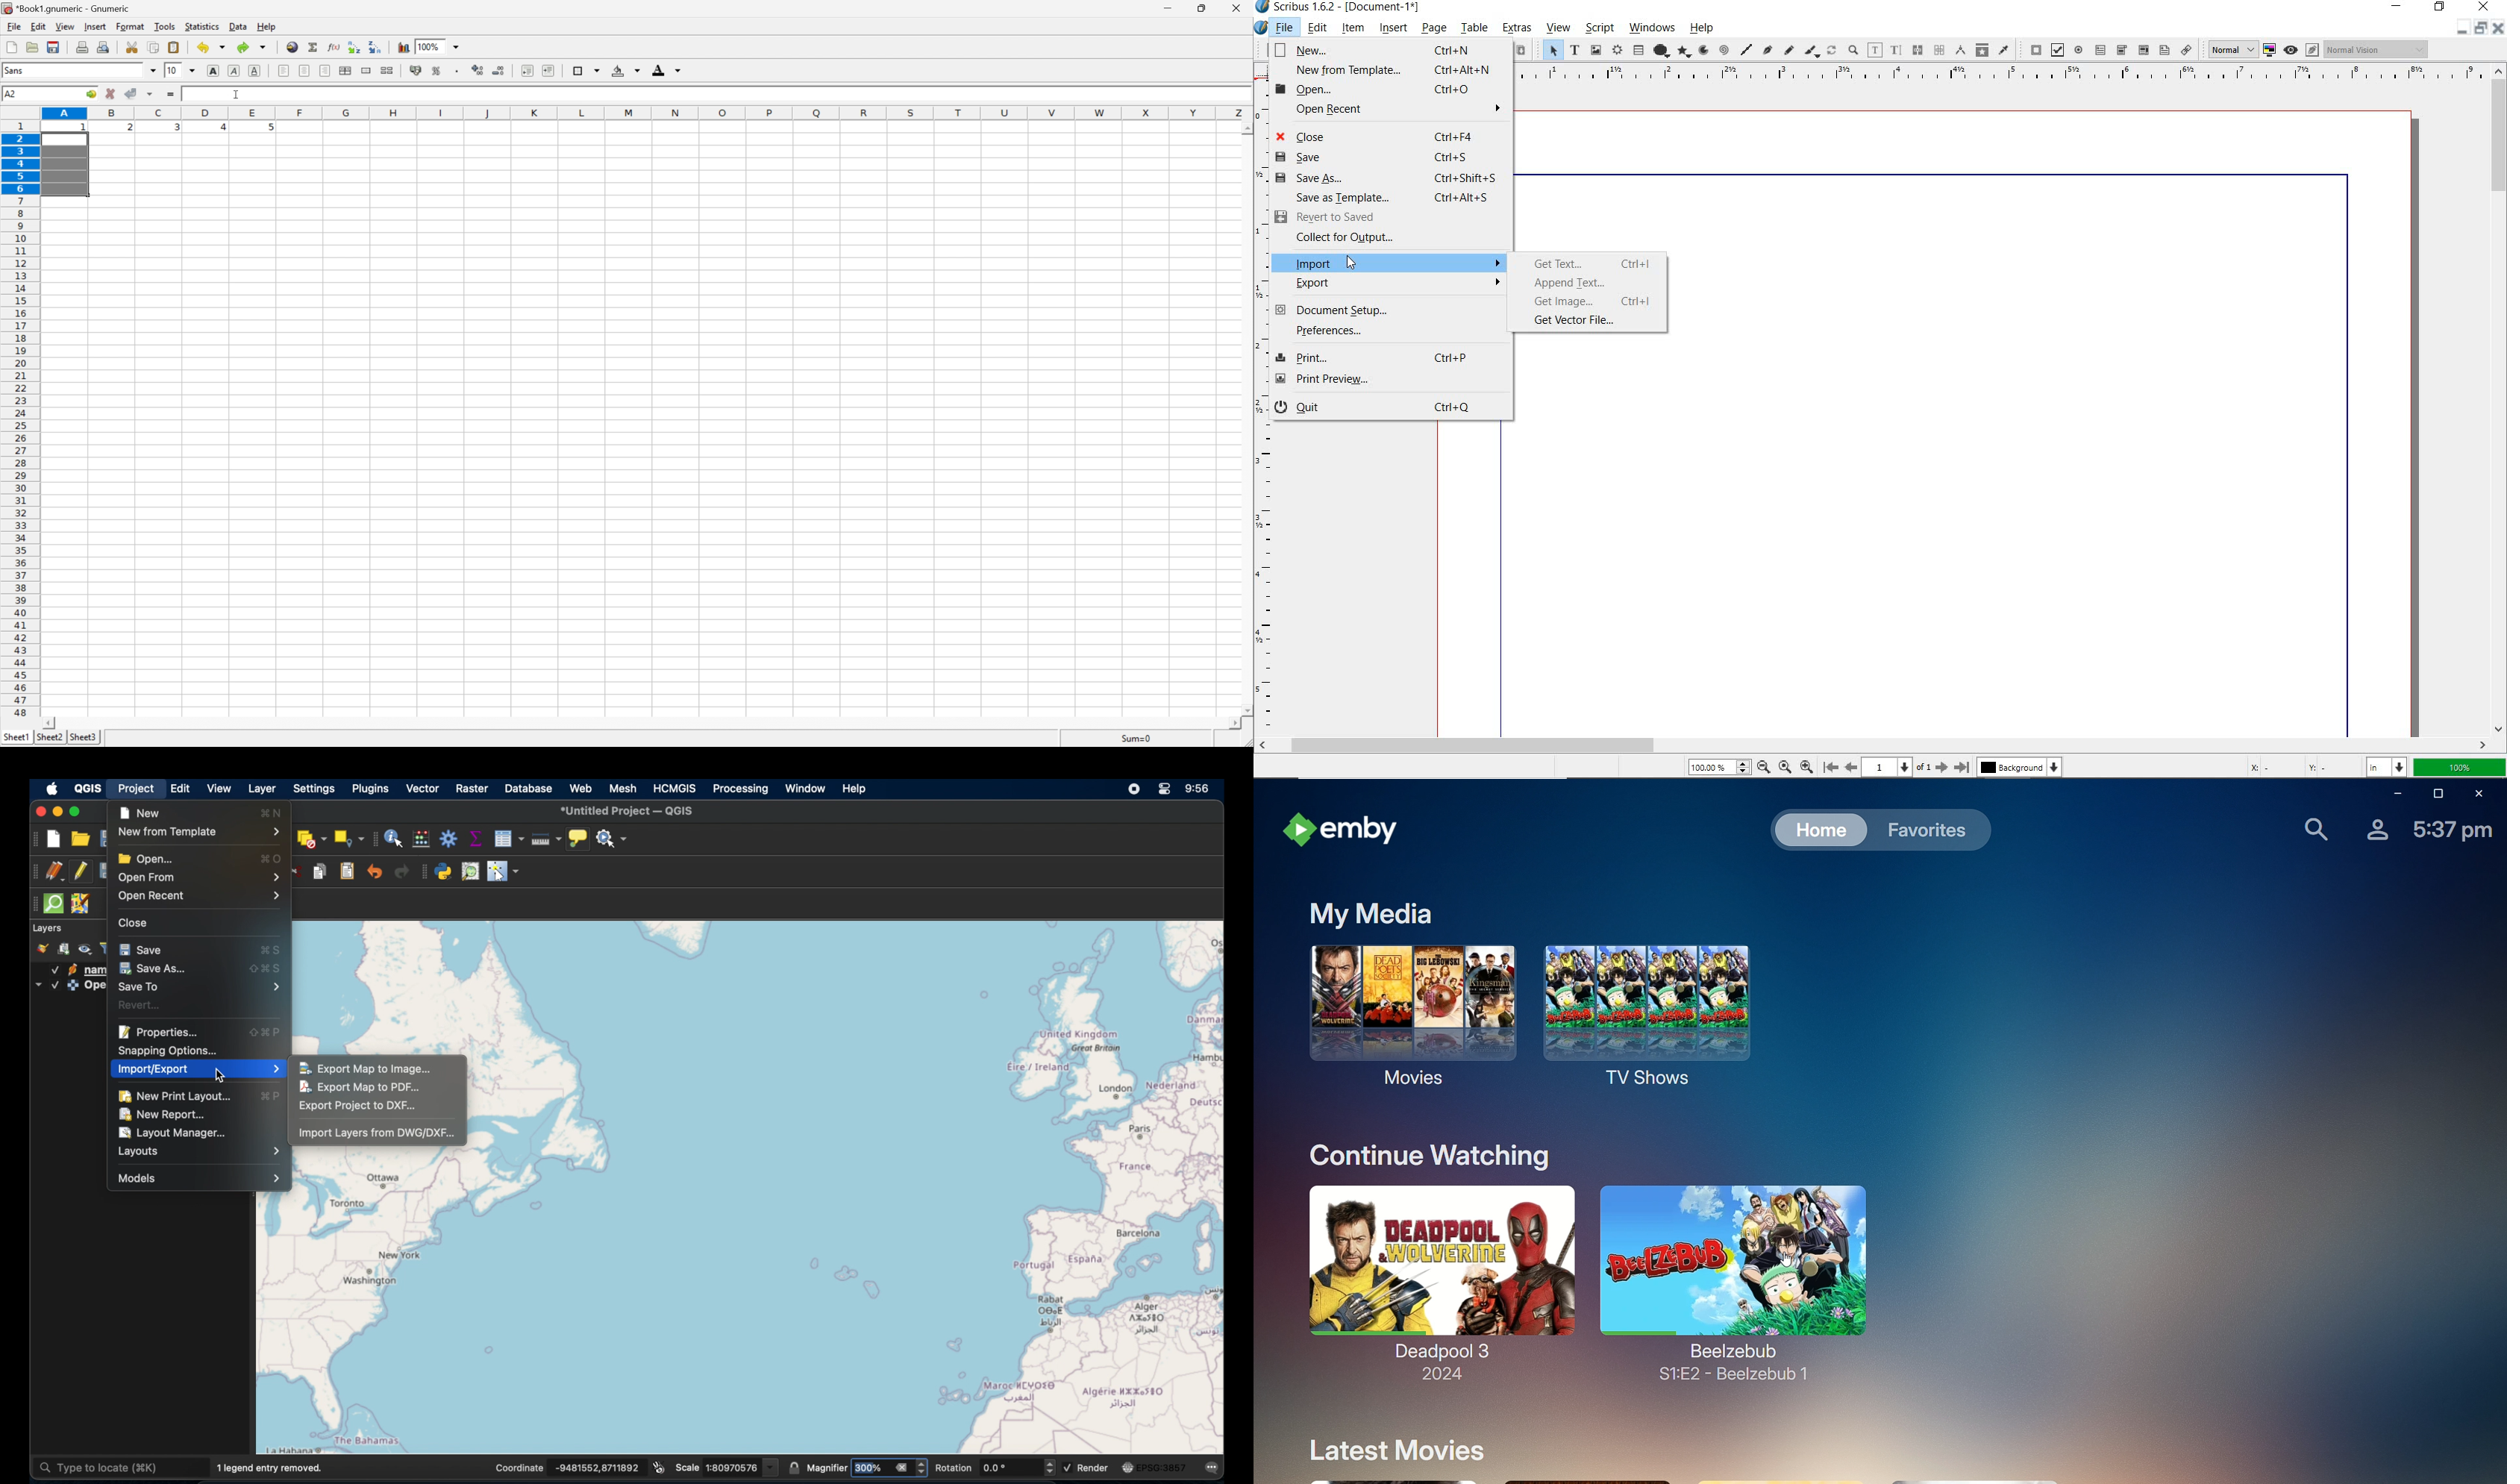 The image size is (2520, 1484). I want to click on decrease number of decimals displayed, so click(497, 71).